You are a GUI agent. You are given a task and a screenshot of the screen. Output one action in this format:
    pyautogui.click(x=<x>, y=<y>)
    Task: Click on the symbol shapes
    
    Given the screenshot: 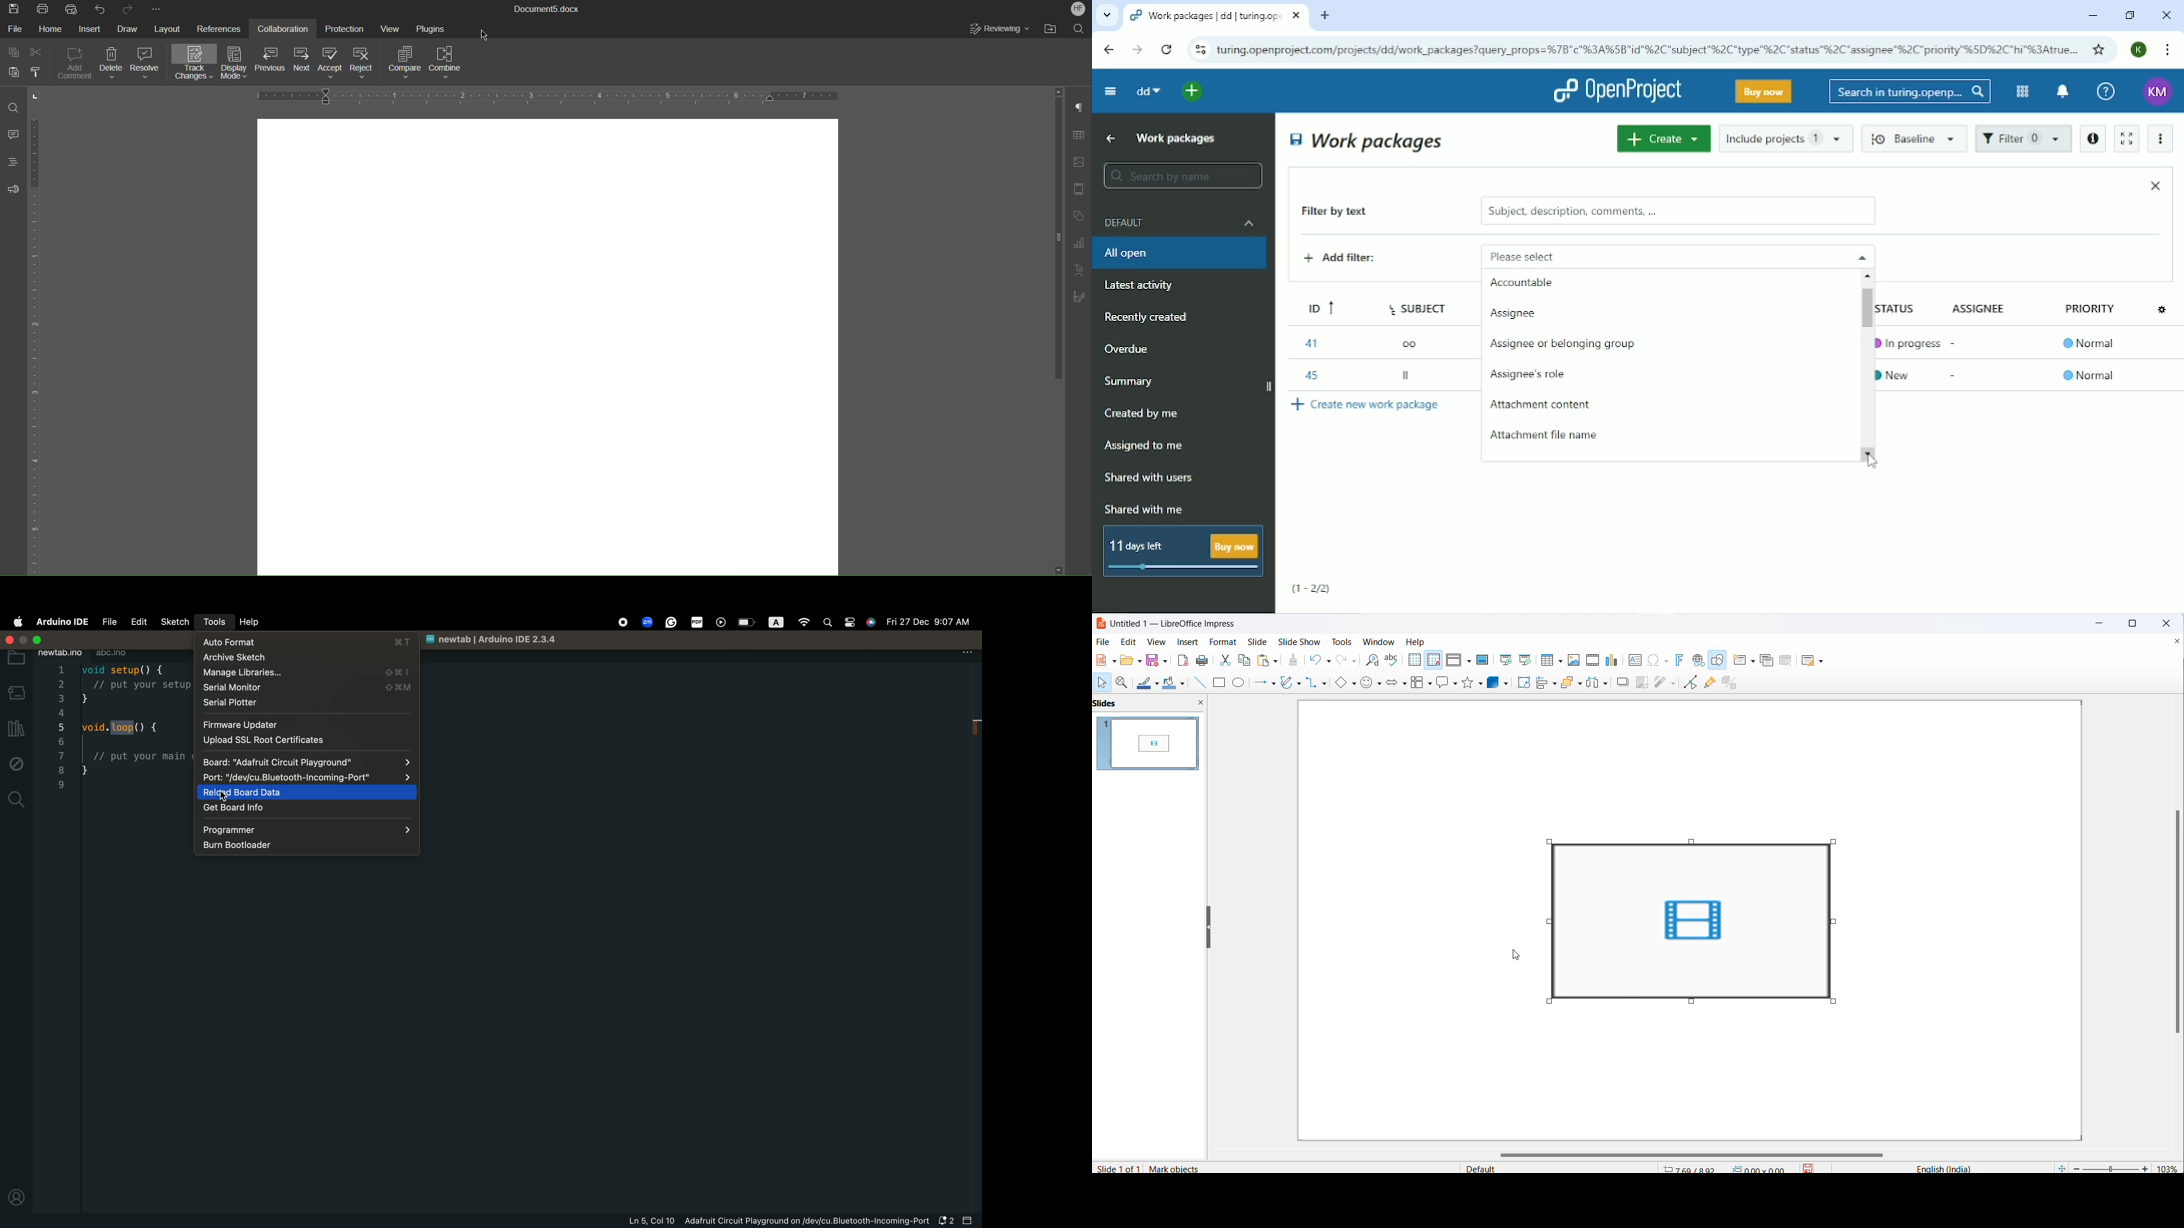 What is the action you would take?
    pyautogui.click(x=1367, y=683)
    